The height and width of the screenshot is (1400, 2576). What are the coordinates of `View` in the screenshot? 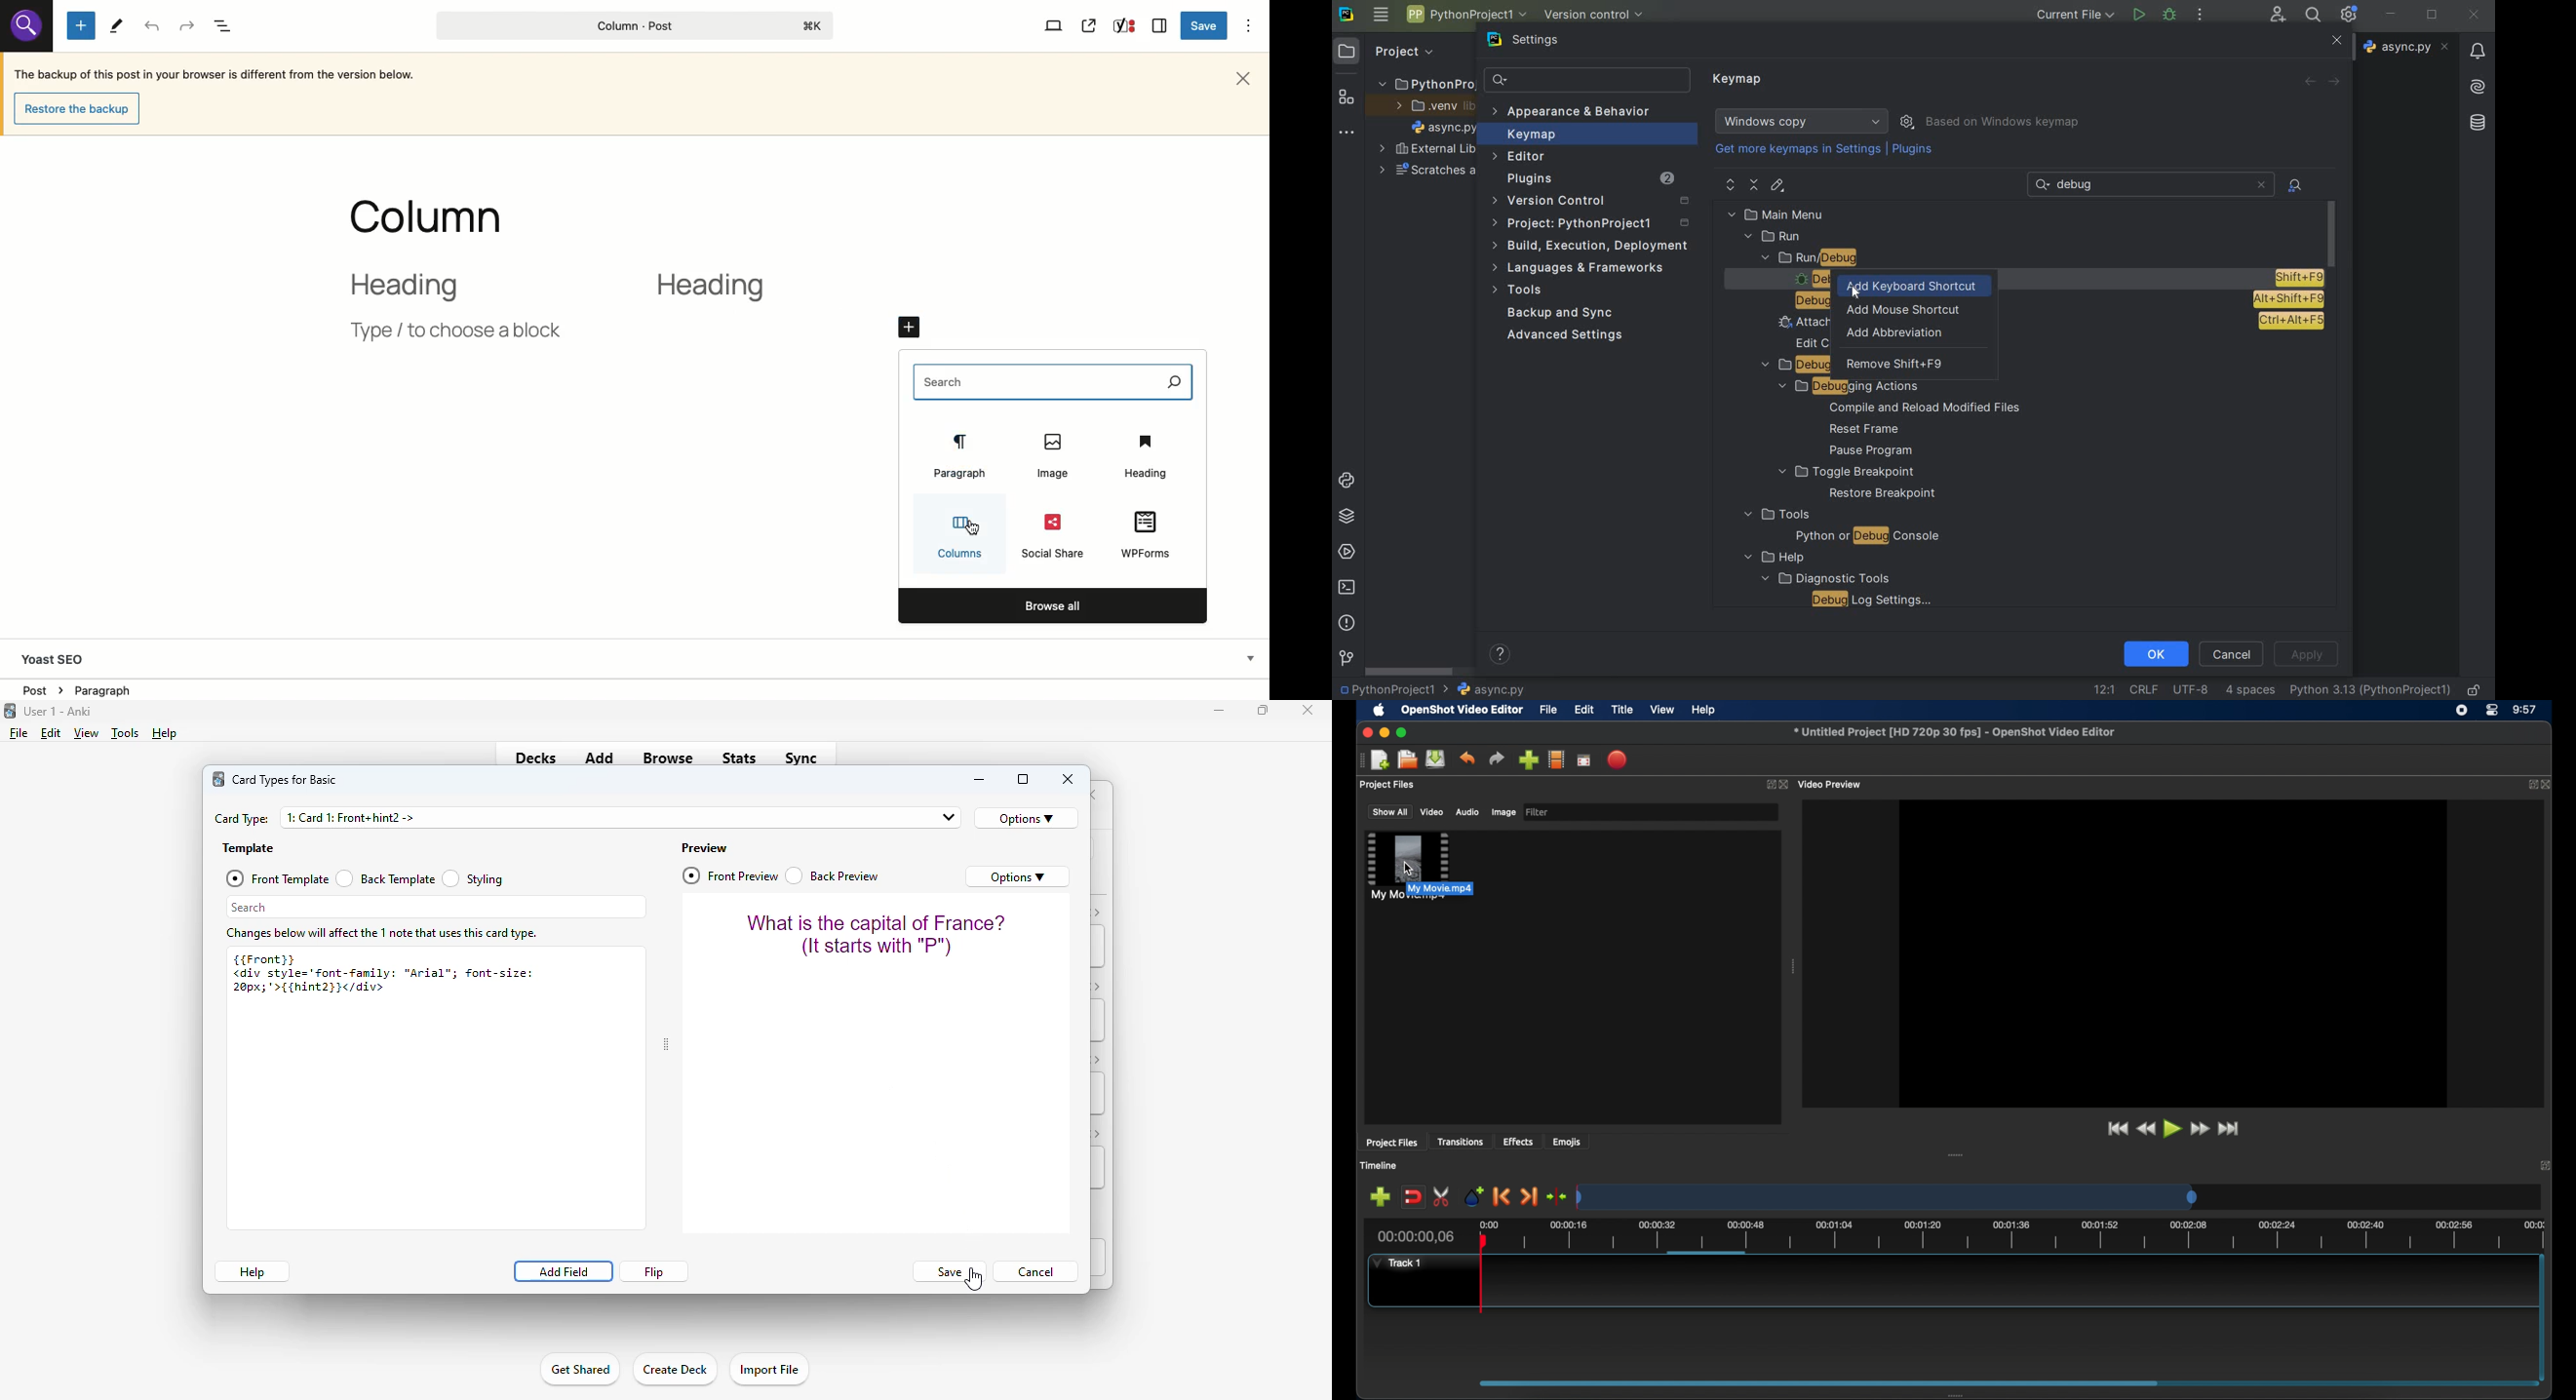 It's located at (1055, 25).